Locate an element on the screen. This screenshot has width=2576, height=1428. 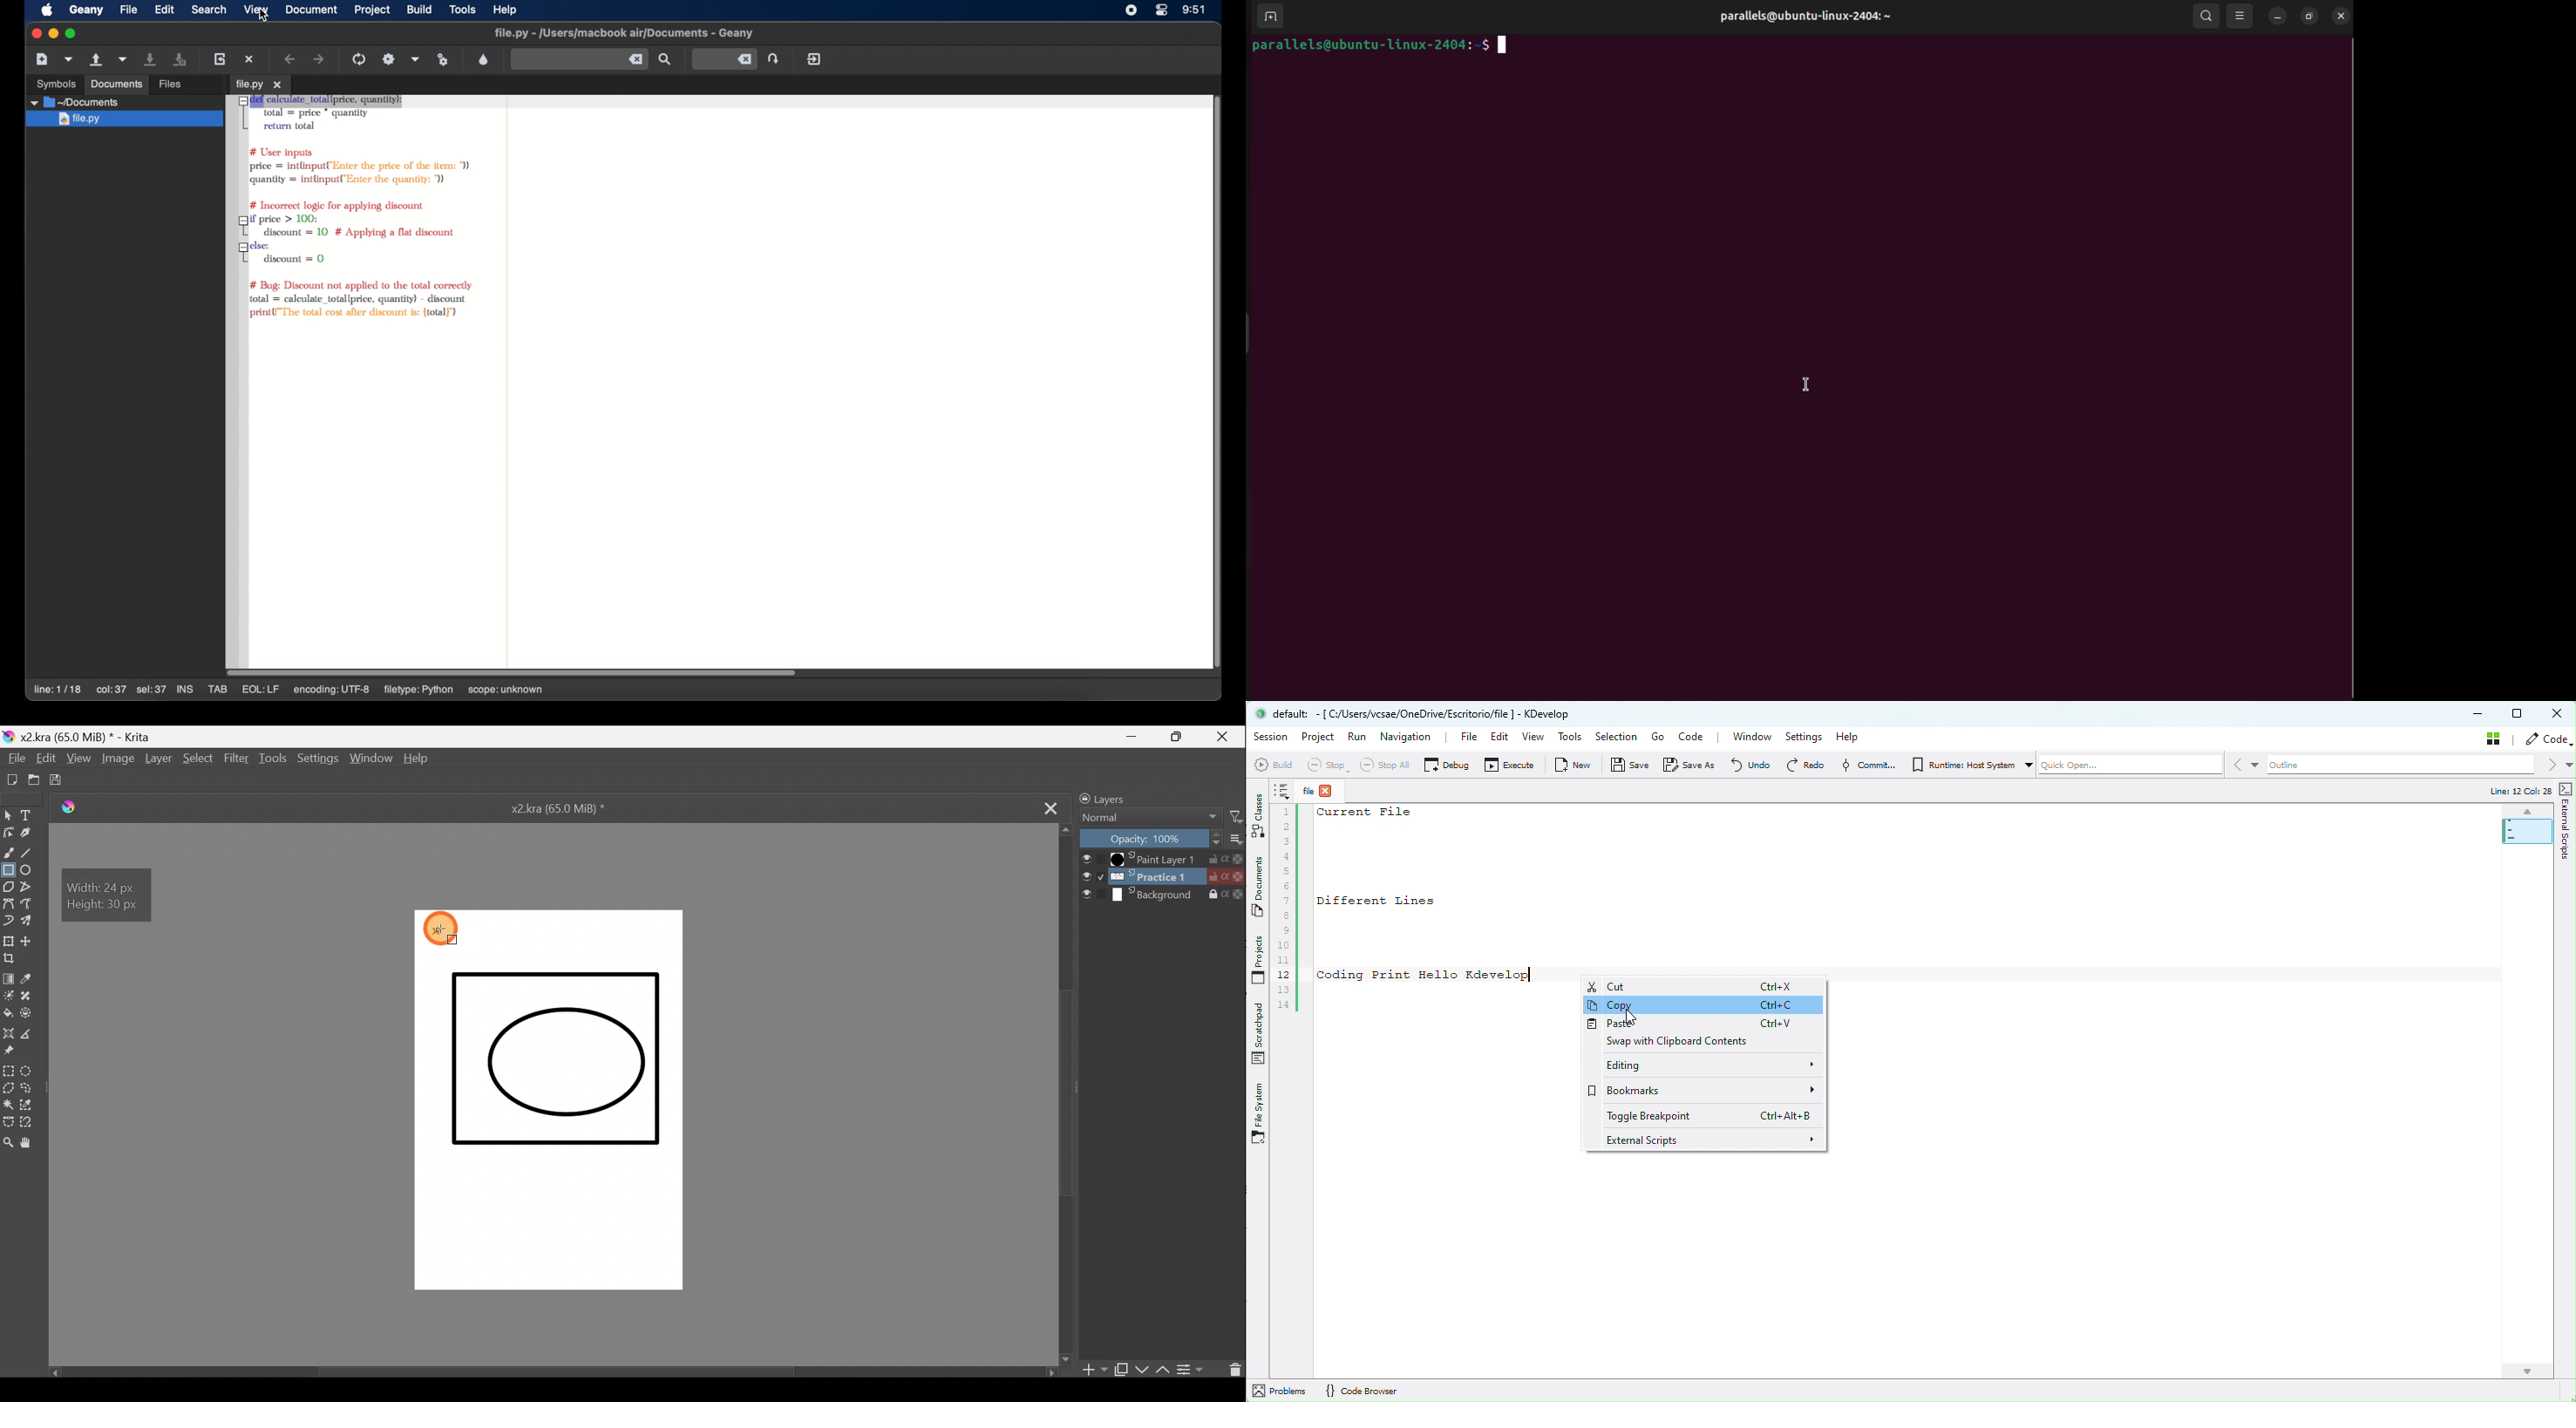
Edit is located at coordinates (42, 758).